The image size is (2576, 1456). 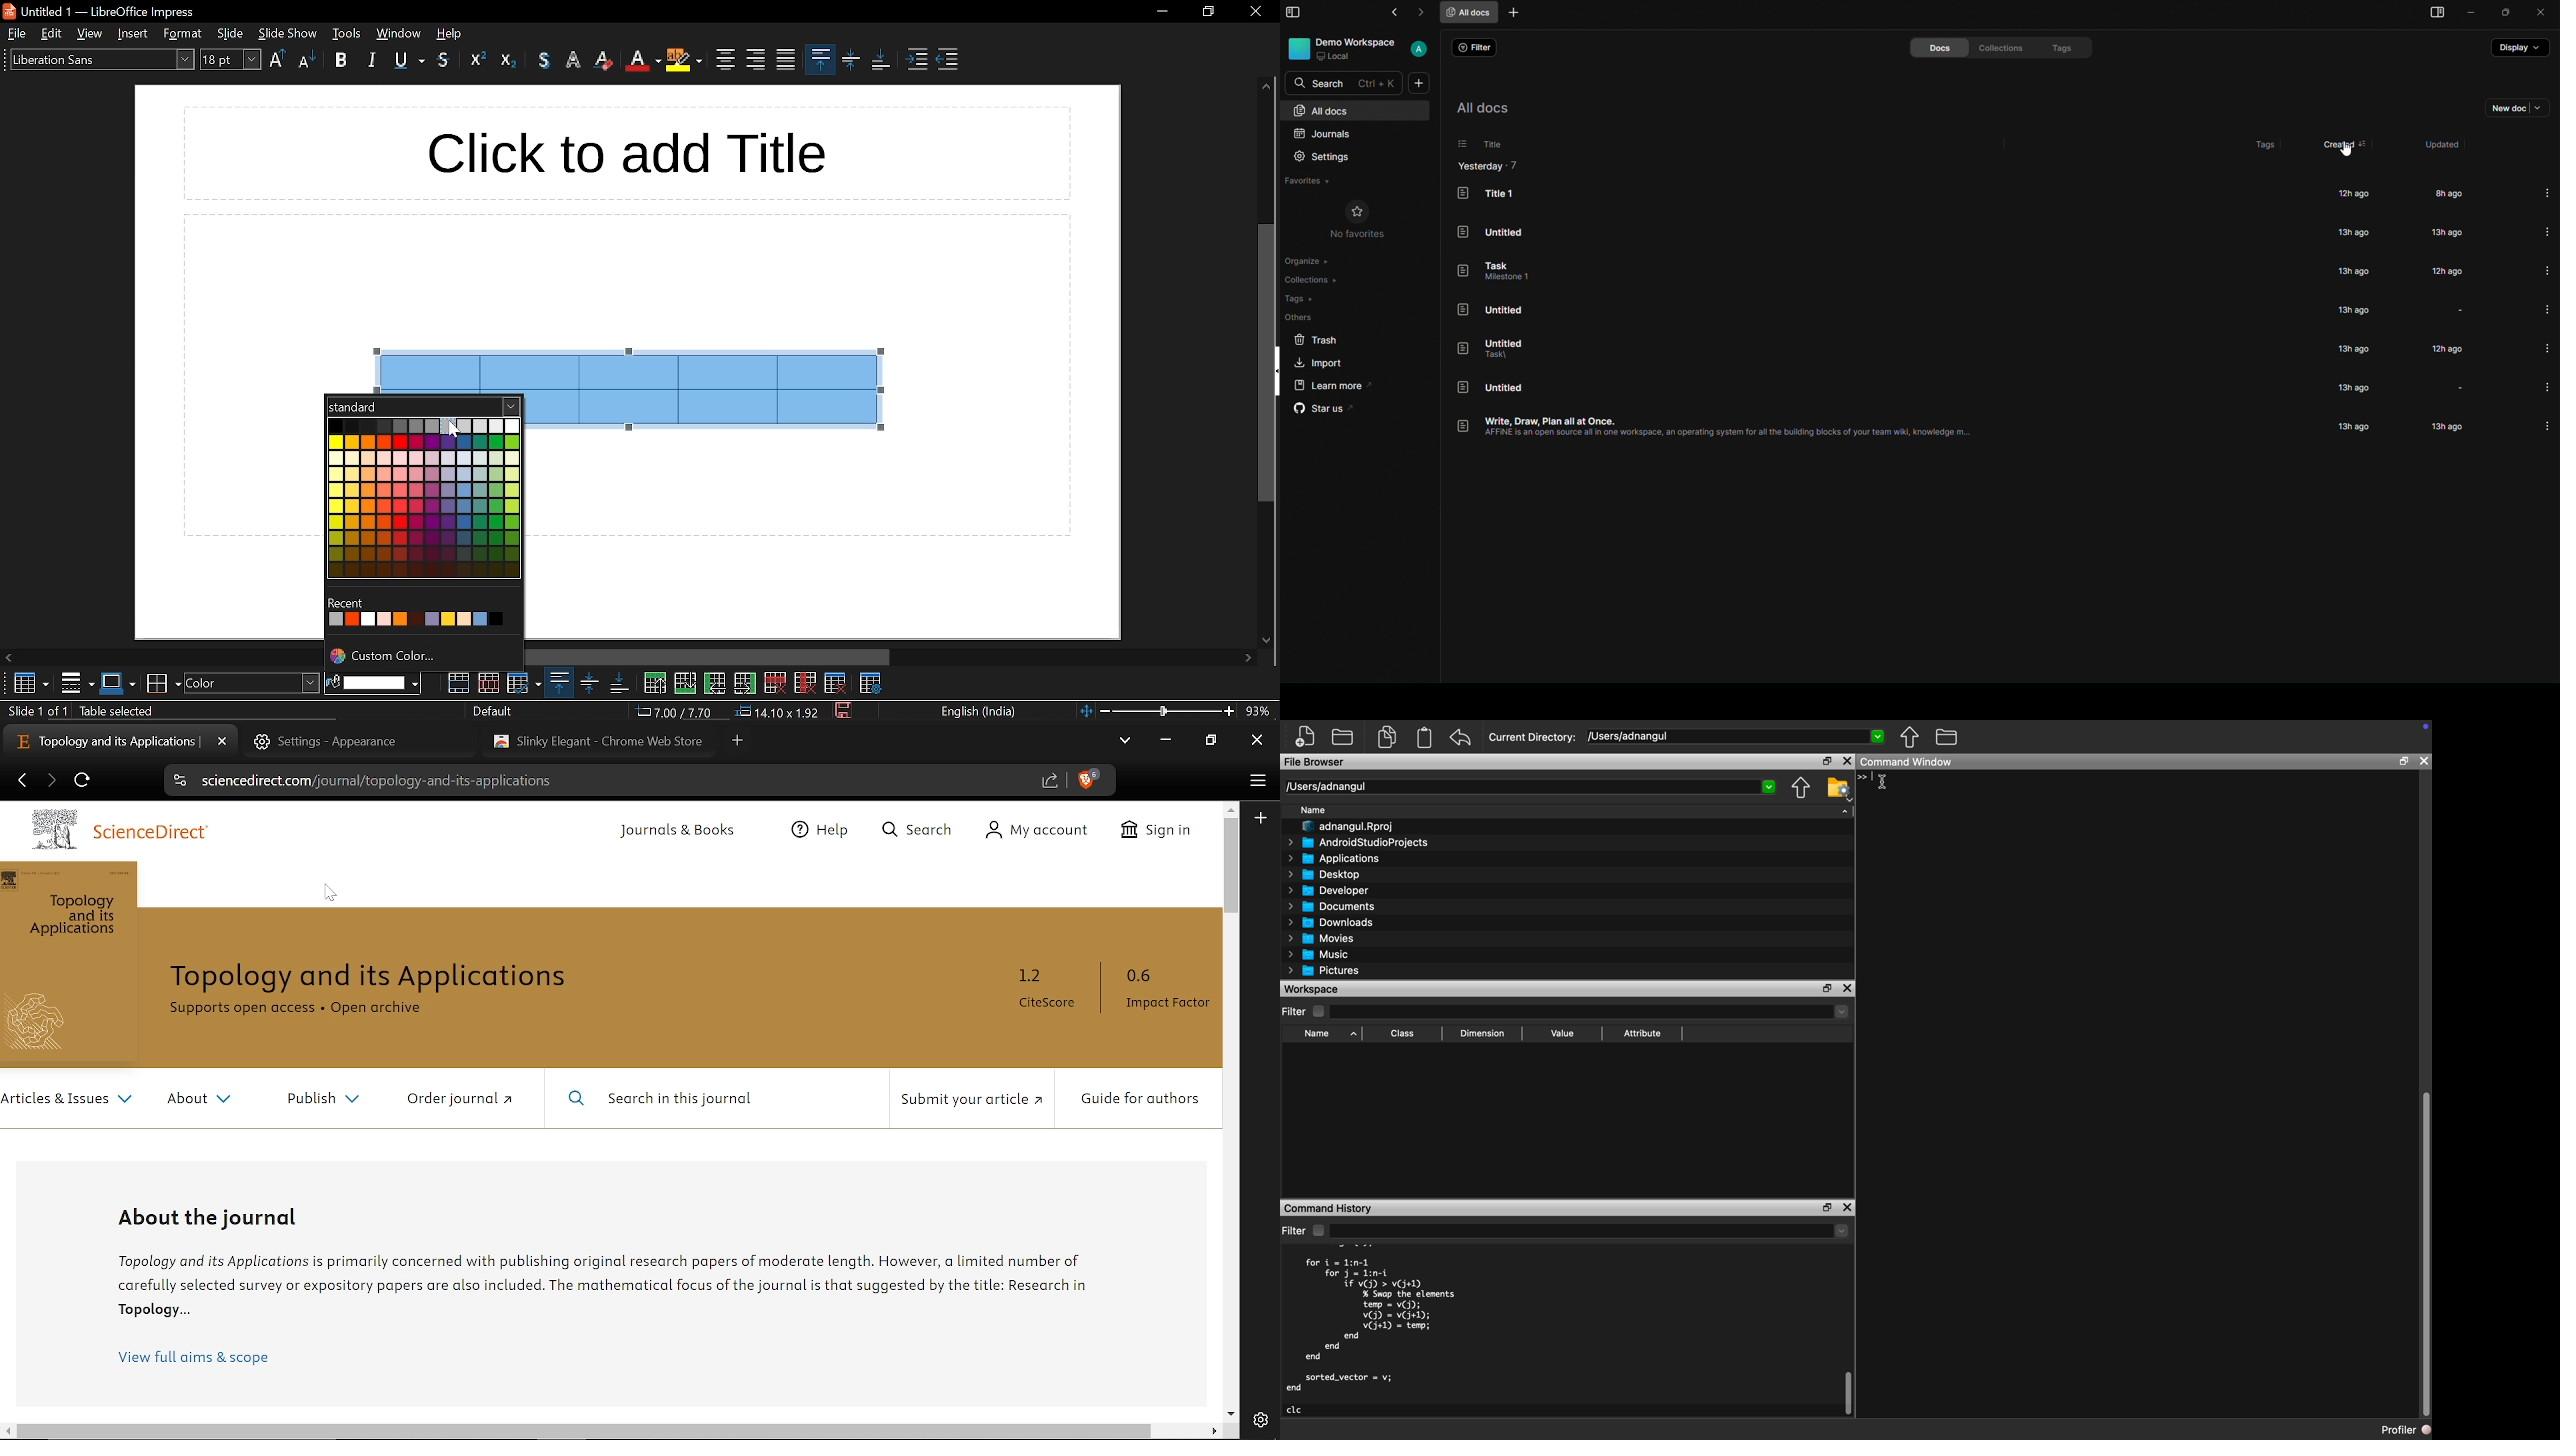 What do you see at coordinates (8, 1431) in the screenshot?
I see `Move left` at bounding box center [8, 1431].